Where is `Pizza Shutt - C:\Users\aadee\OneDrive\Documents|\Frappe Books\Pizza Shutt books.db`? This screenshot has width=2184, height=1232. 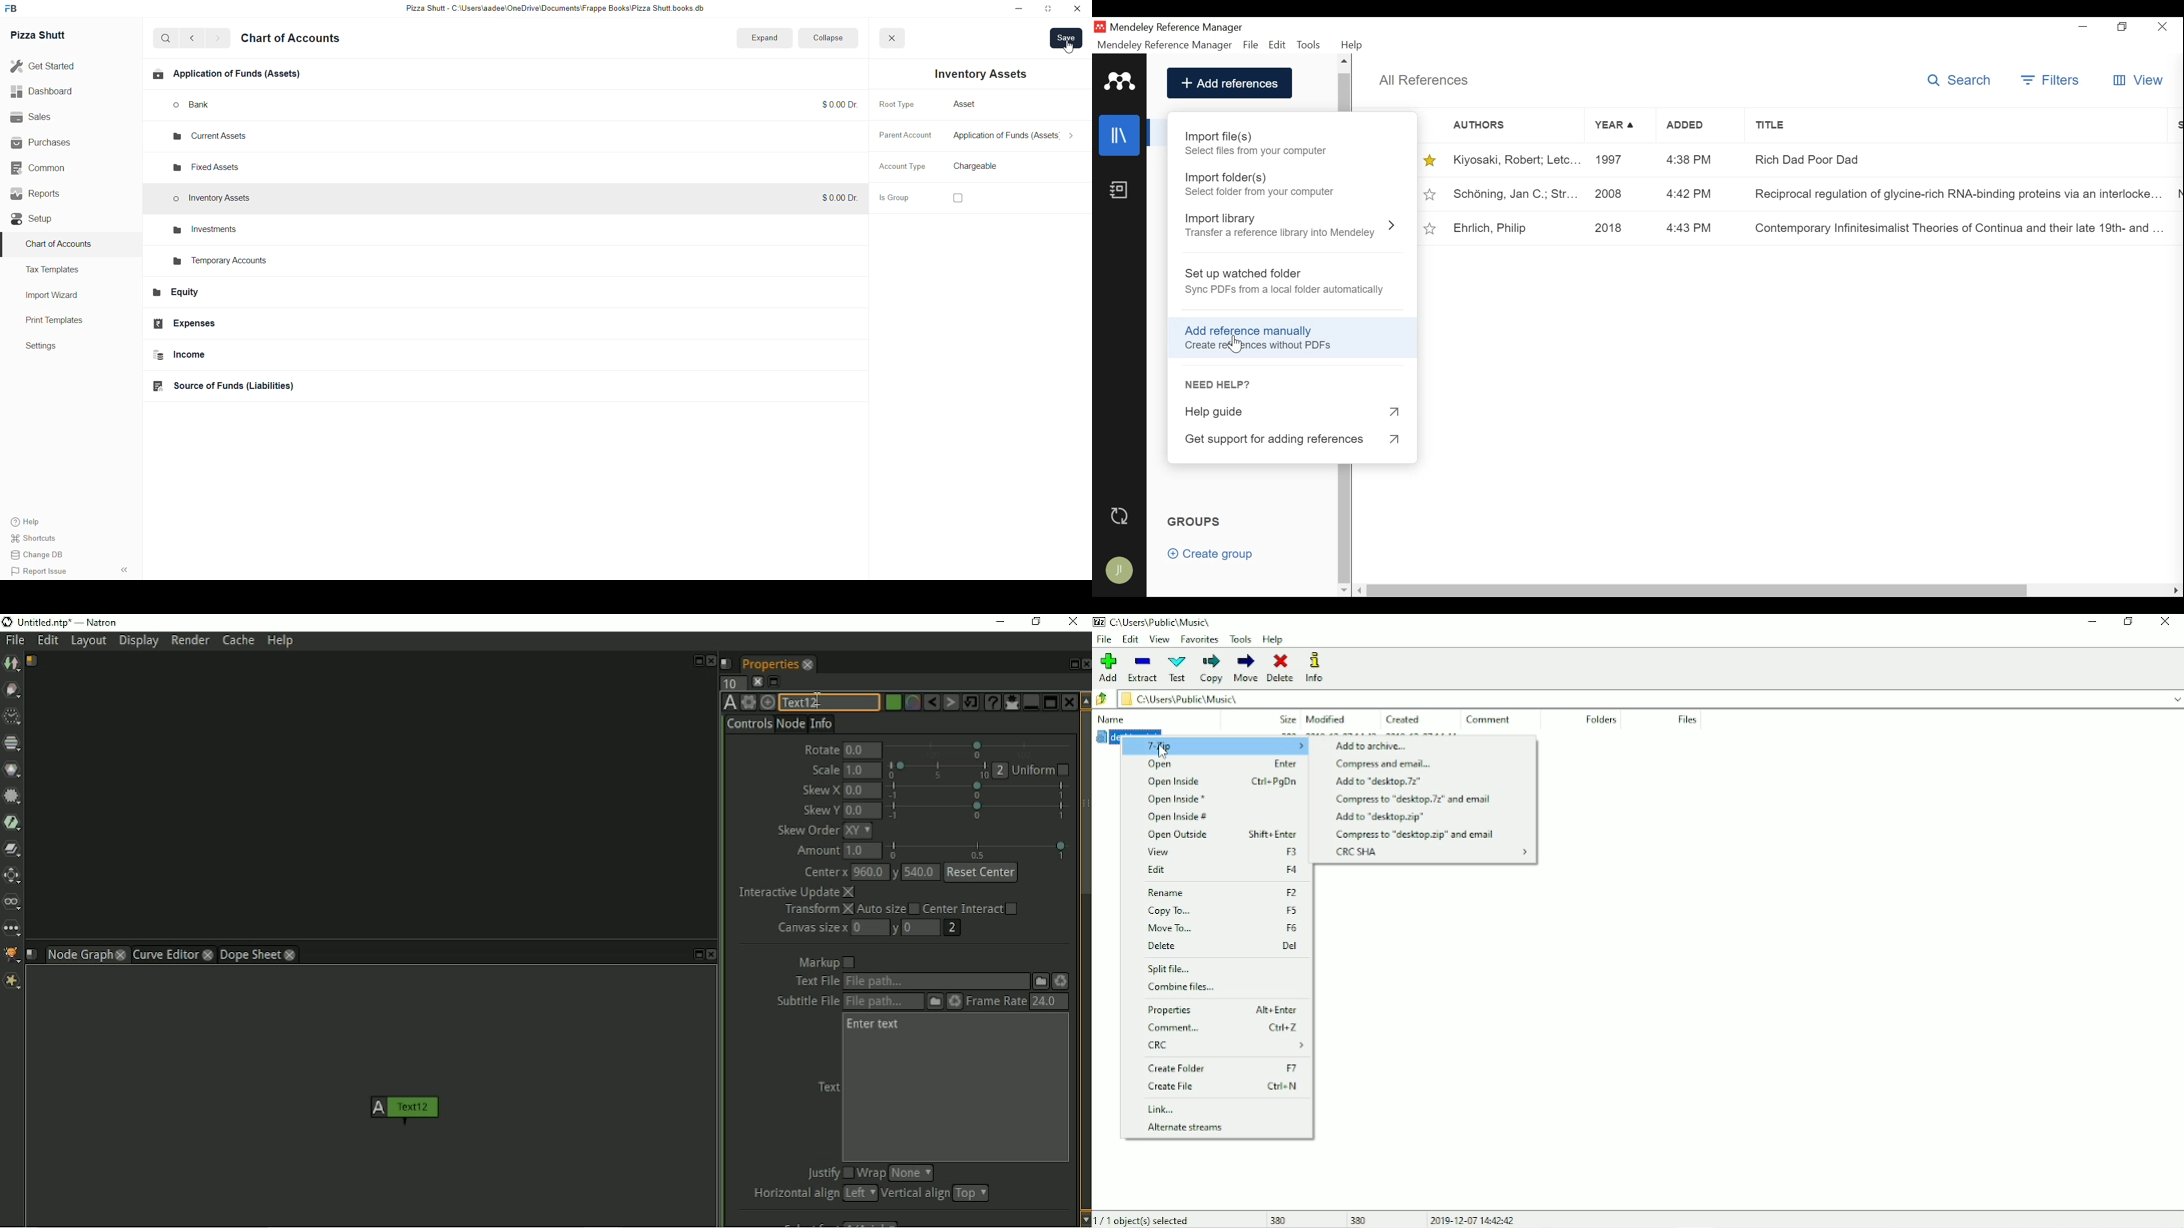 Pizza Shutt - C:\Users\aadee\OneDrive\Documents|\Frappe Books\Pizza Shutt books.db is located at coordinates (554, 9).